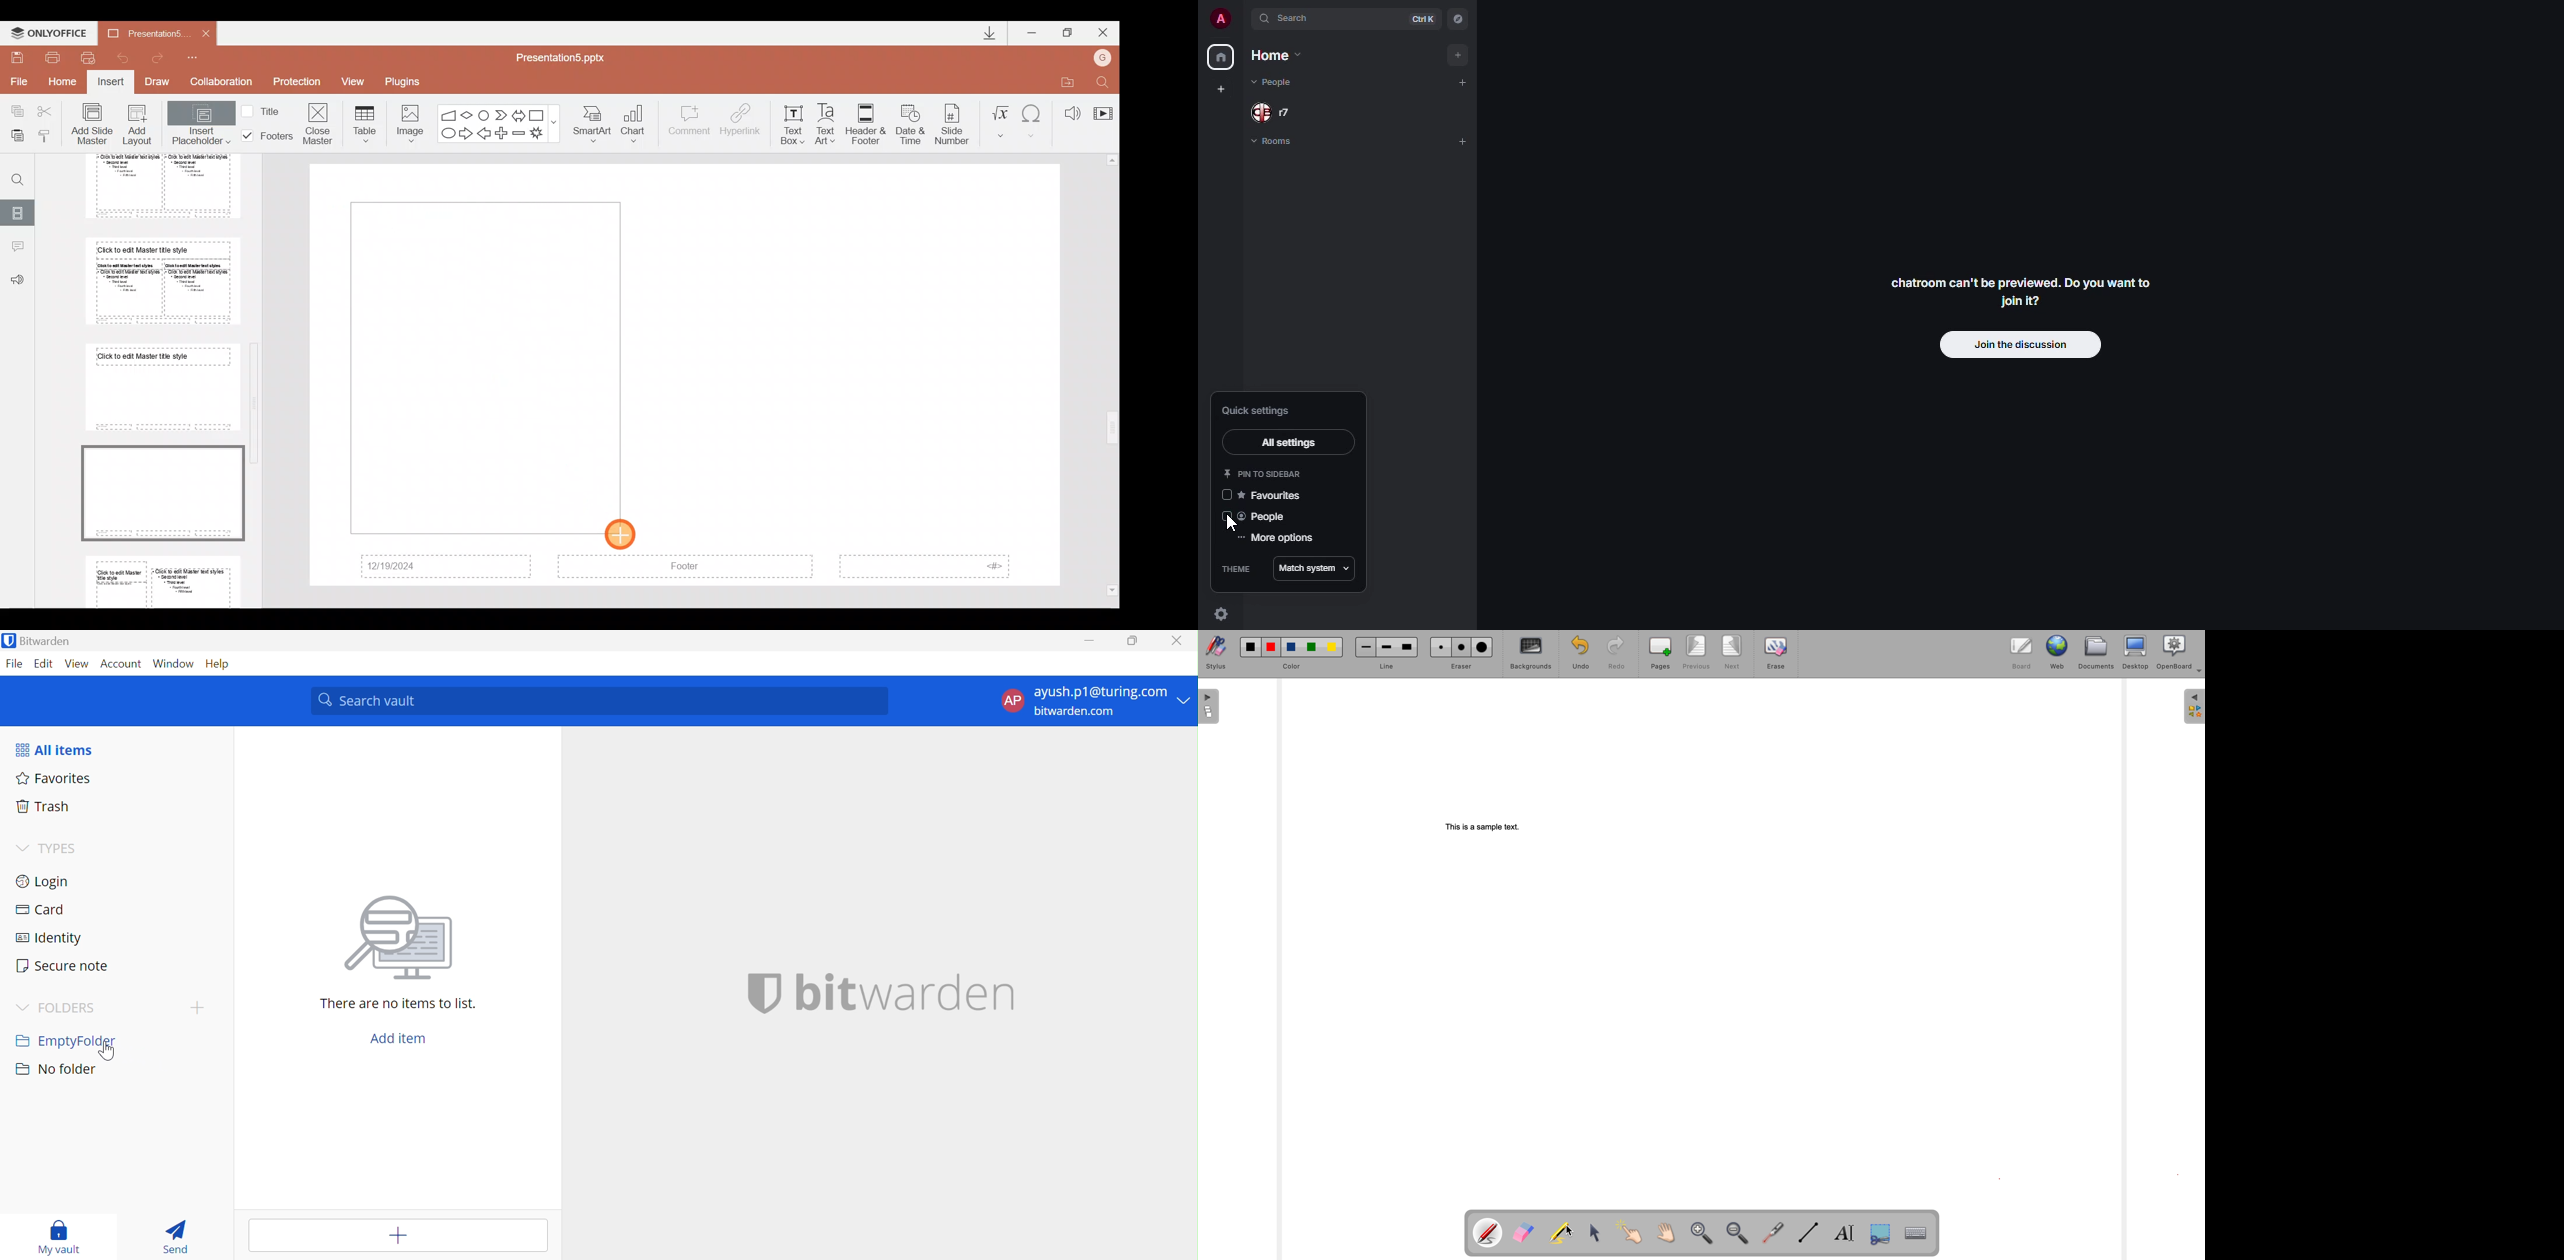 The image size is (2576, 1260). I want to click on Inserted placeholder on presentation slide, so click(480, 367).